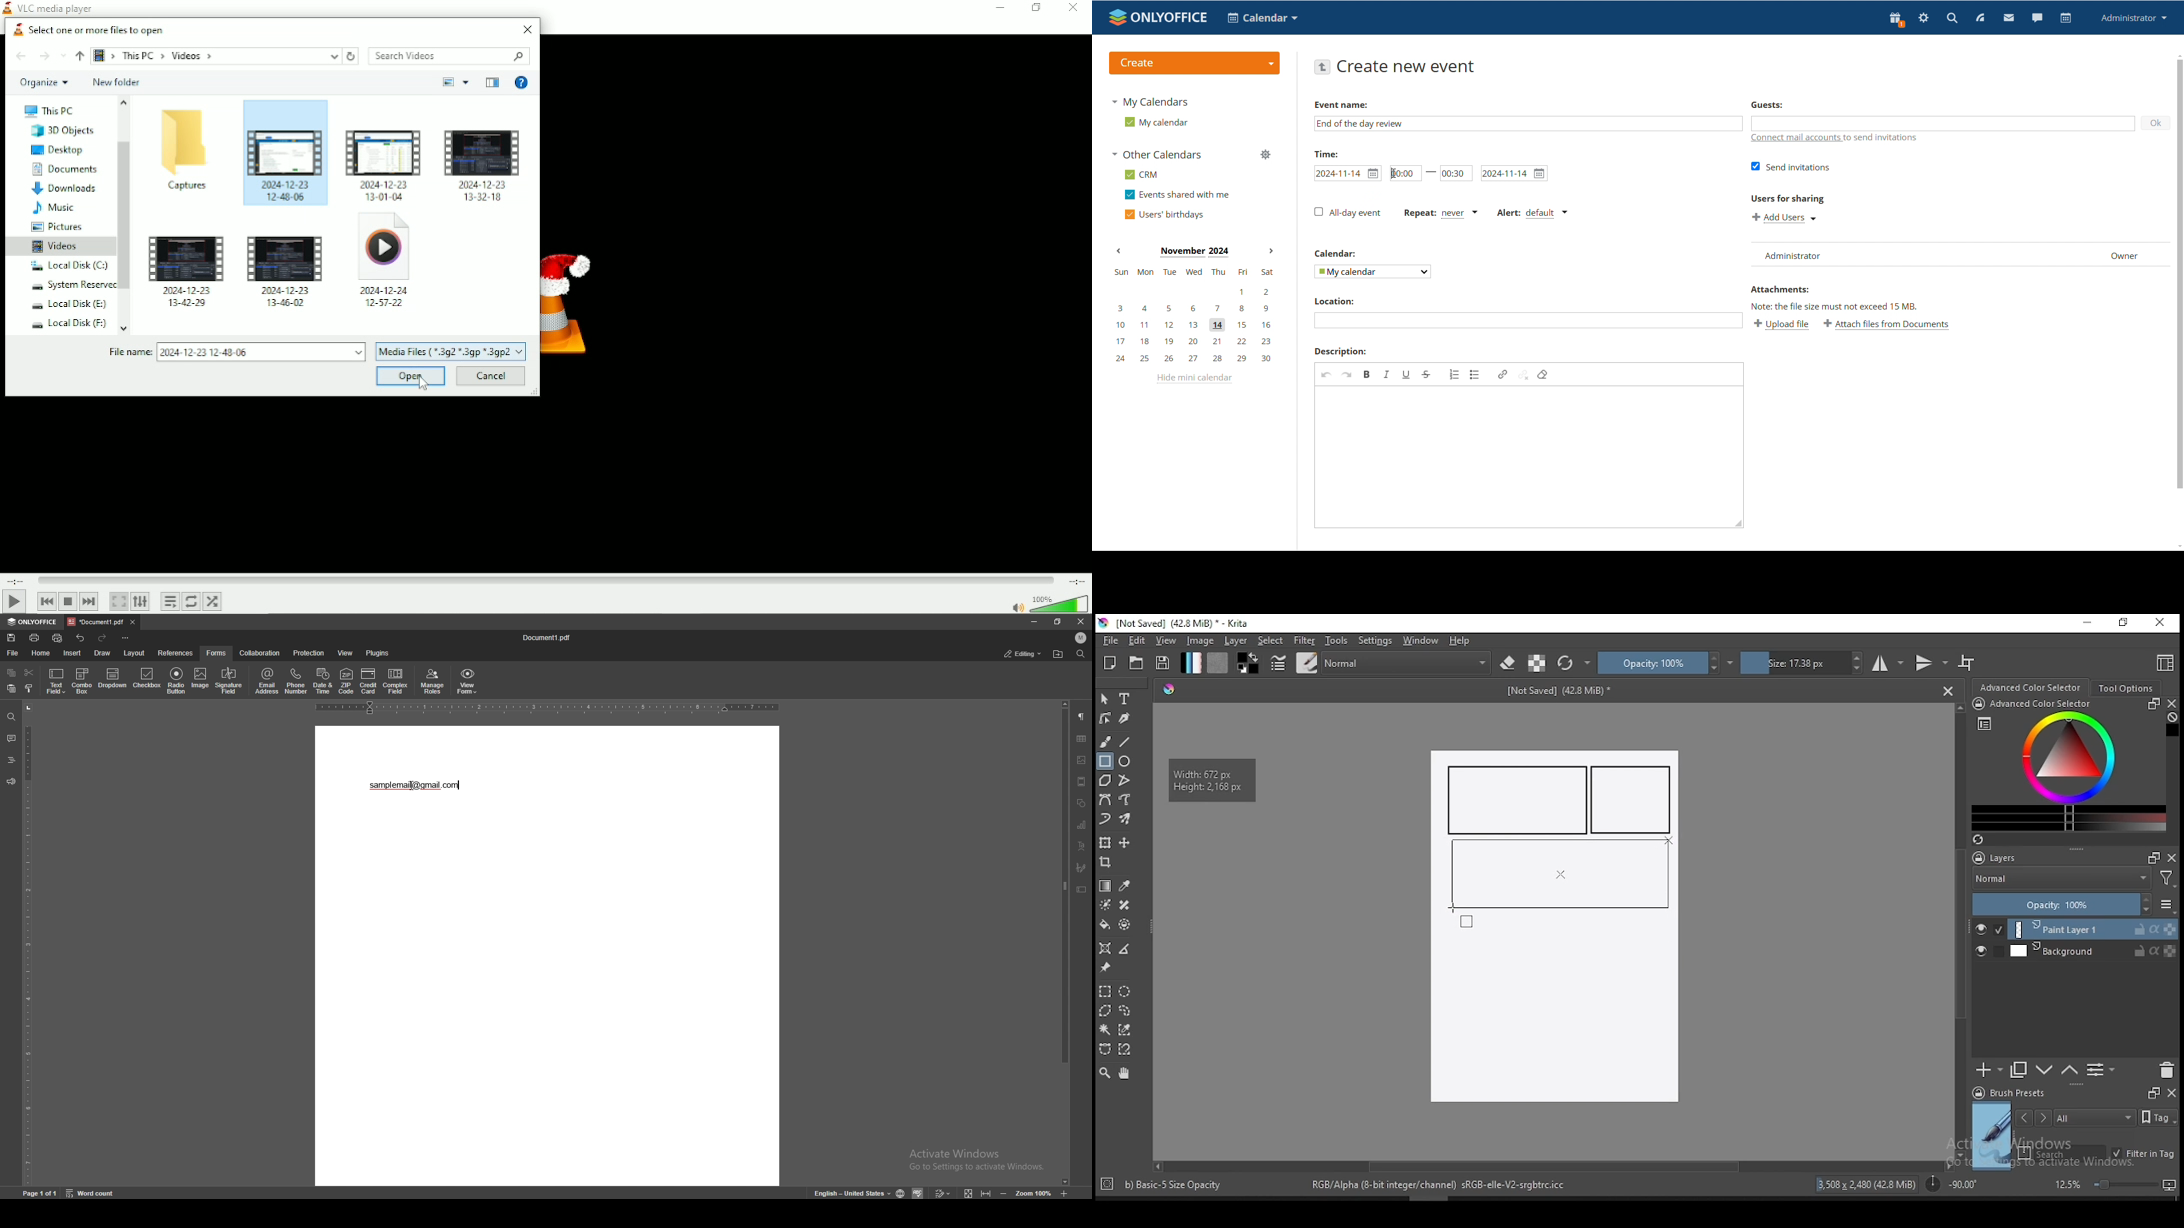 This screenshot has height=1232, width=2184. What do you see at coordinates (1125, 717) in the screenshot?
I see `calligraphy` at bounding box center [1125, 717].